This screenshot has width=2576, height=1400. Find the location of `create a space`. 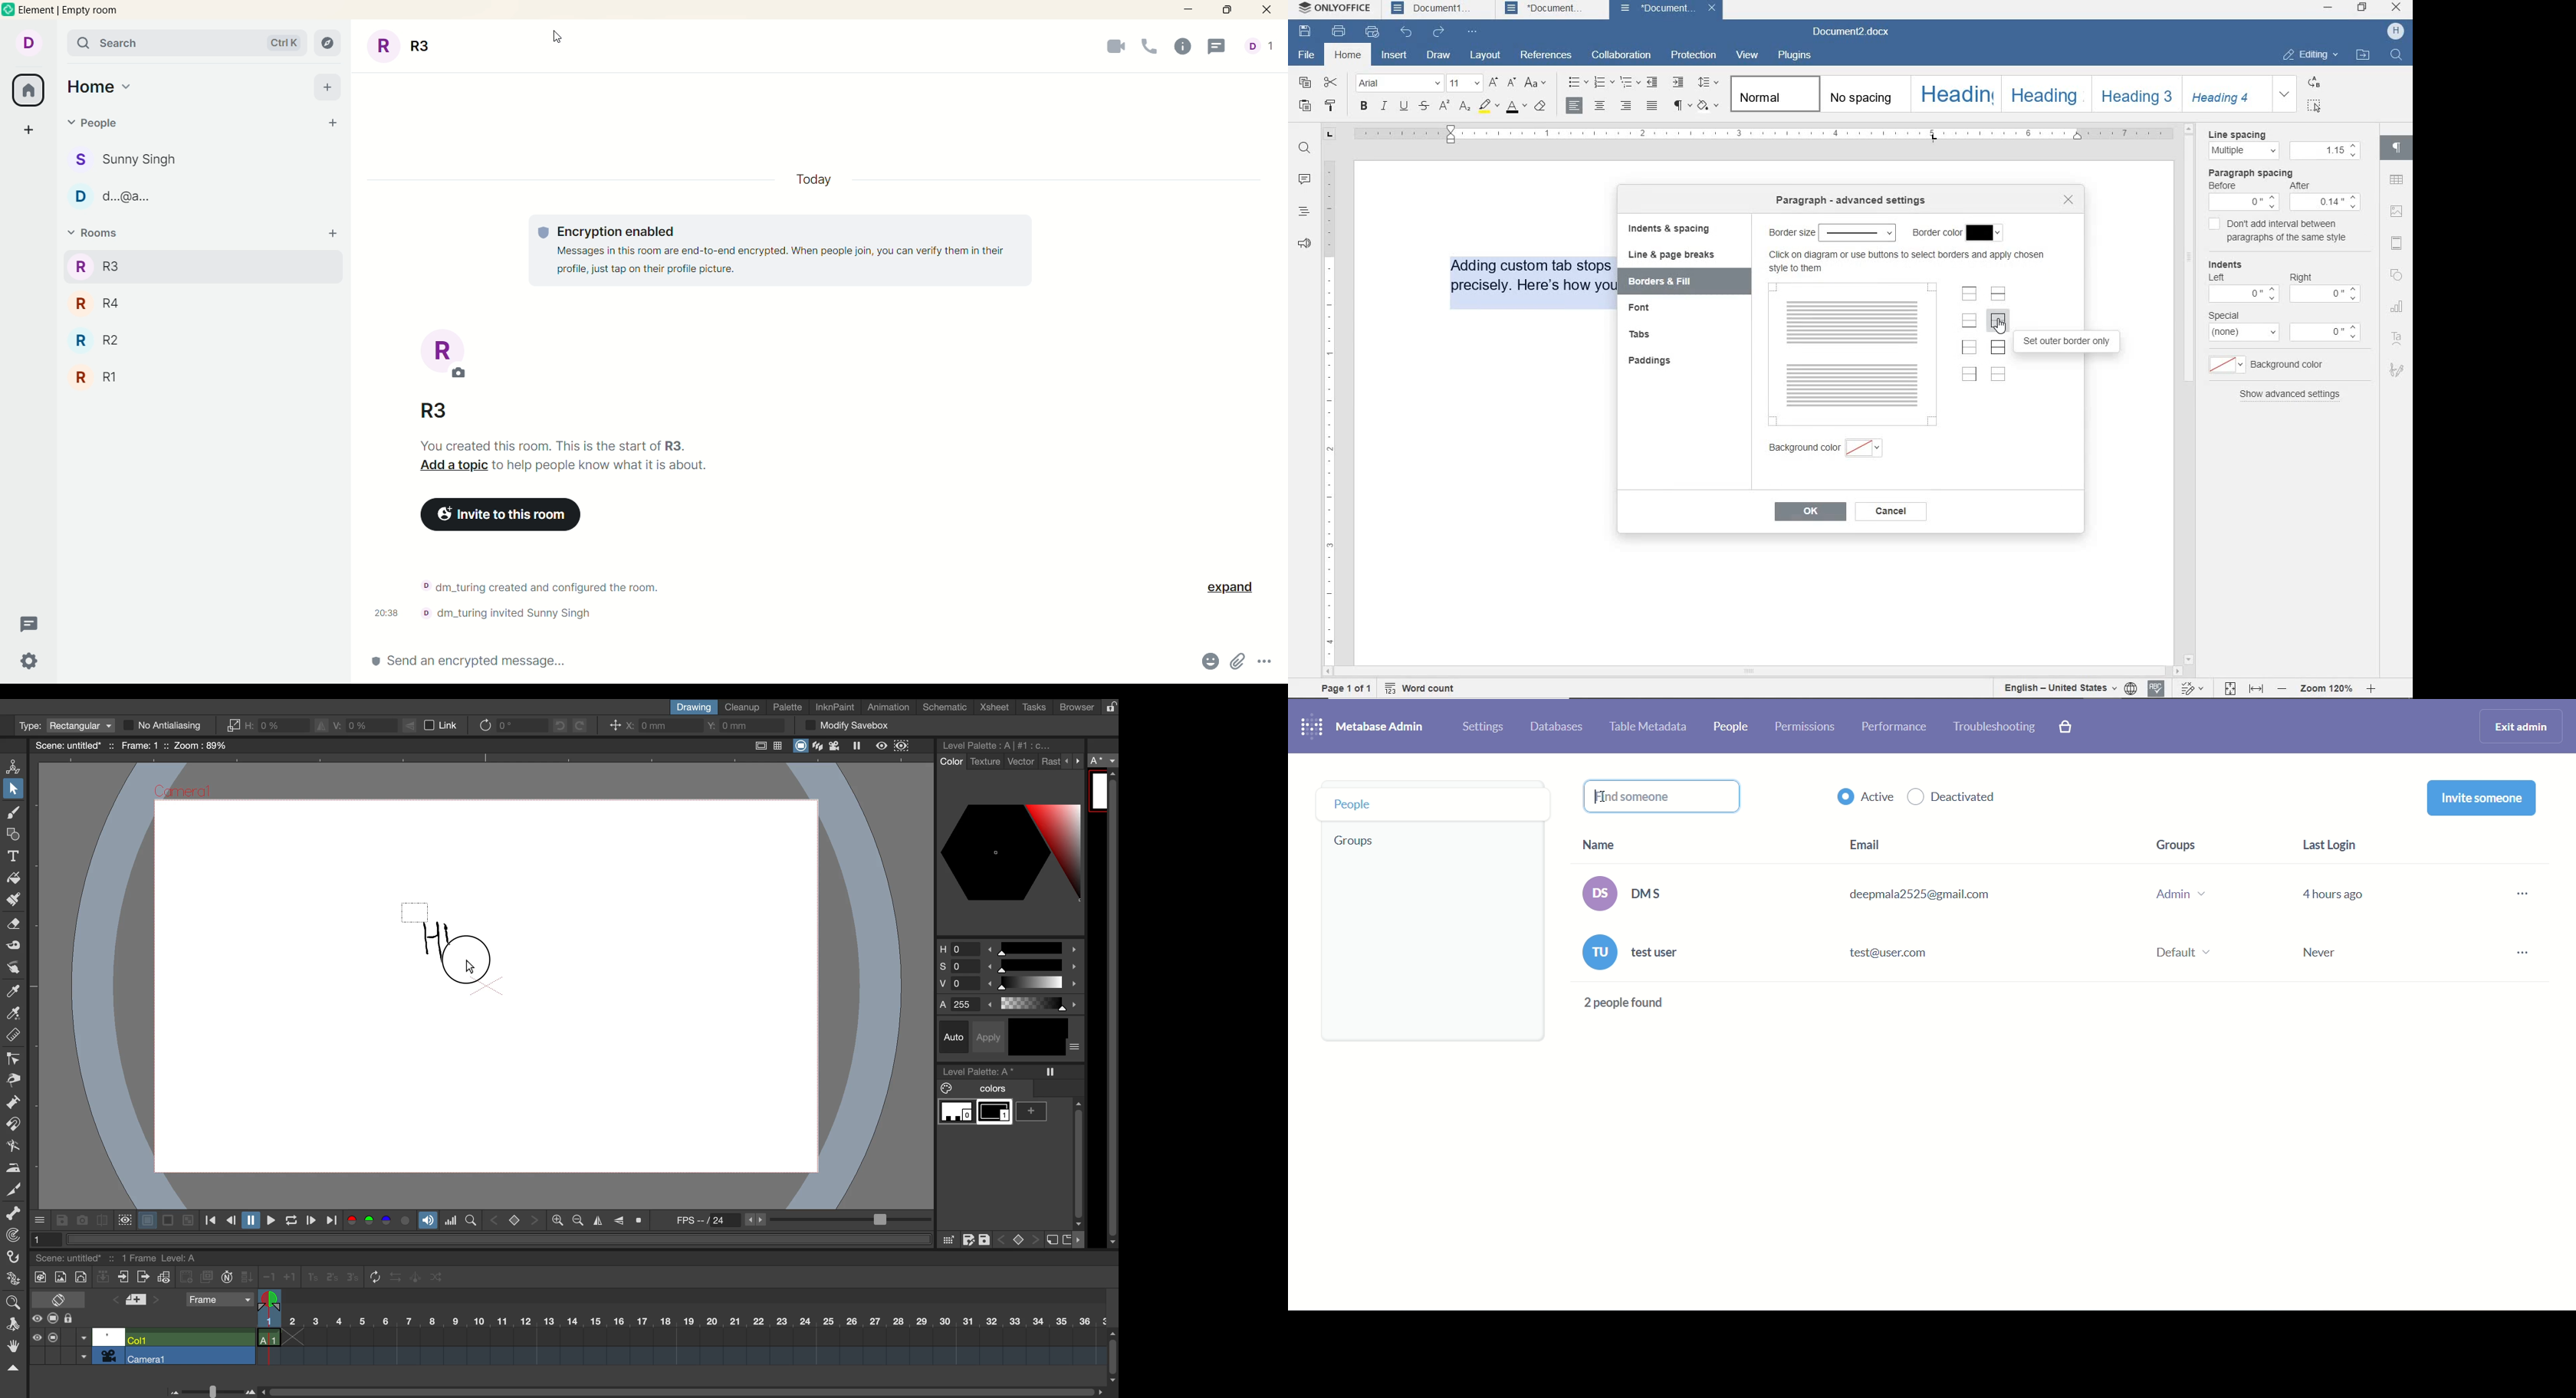

create a space is located at coordinates (28, 131).